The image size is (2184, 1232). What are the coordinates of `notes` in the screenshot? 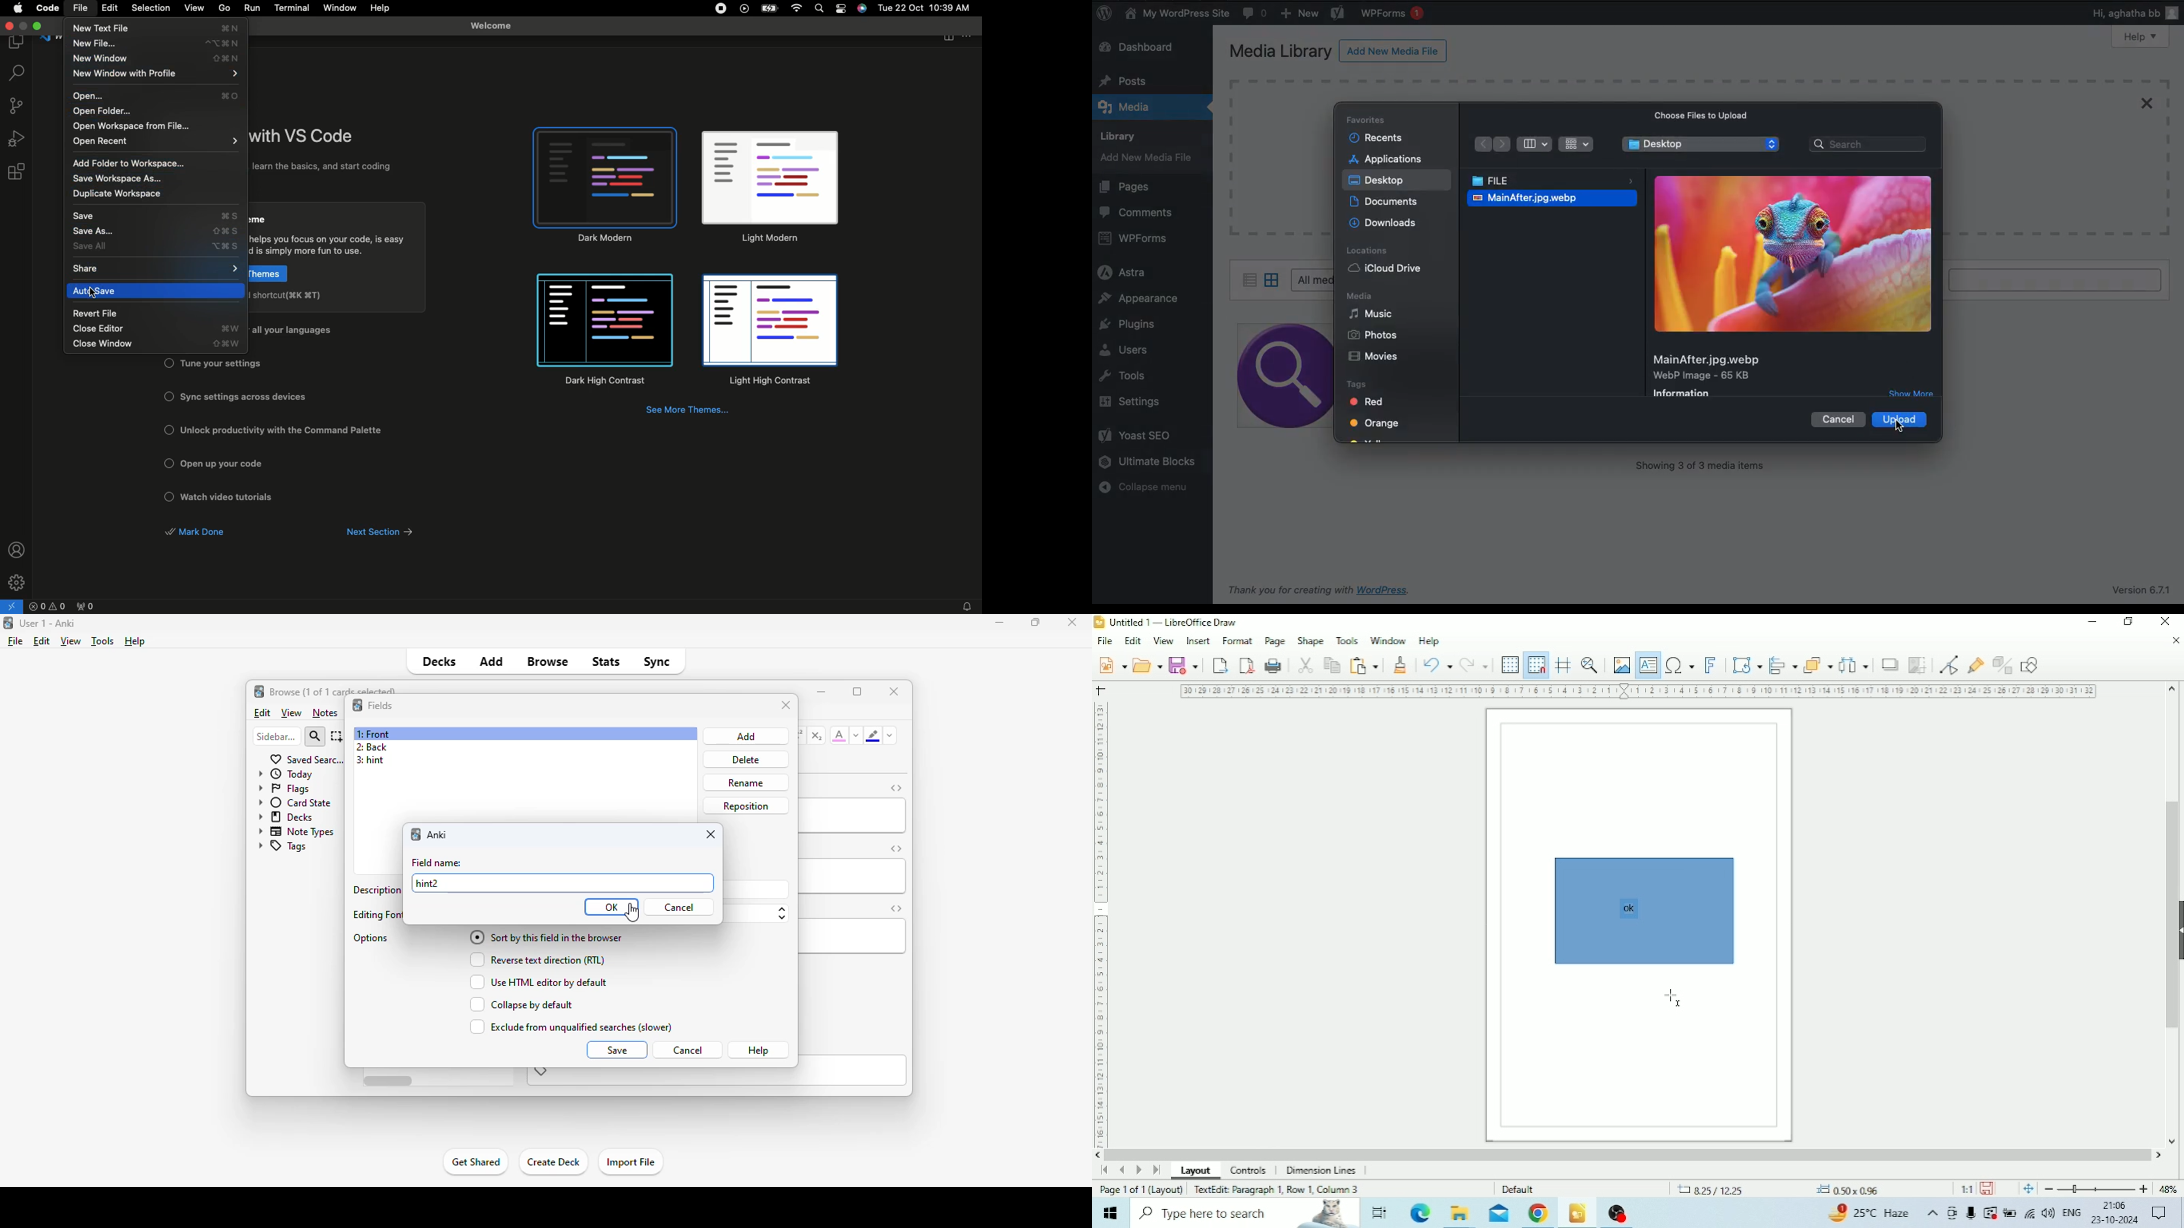 It's located at (325, 713).